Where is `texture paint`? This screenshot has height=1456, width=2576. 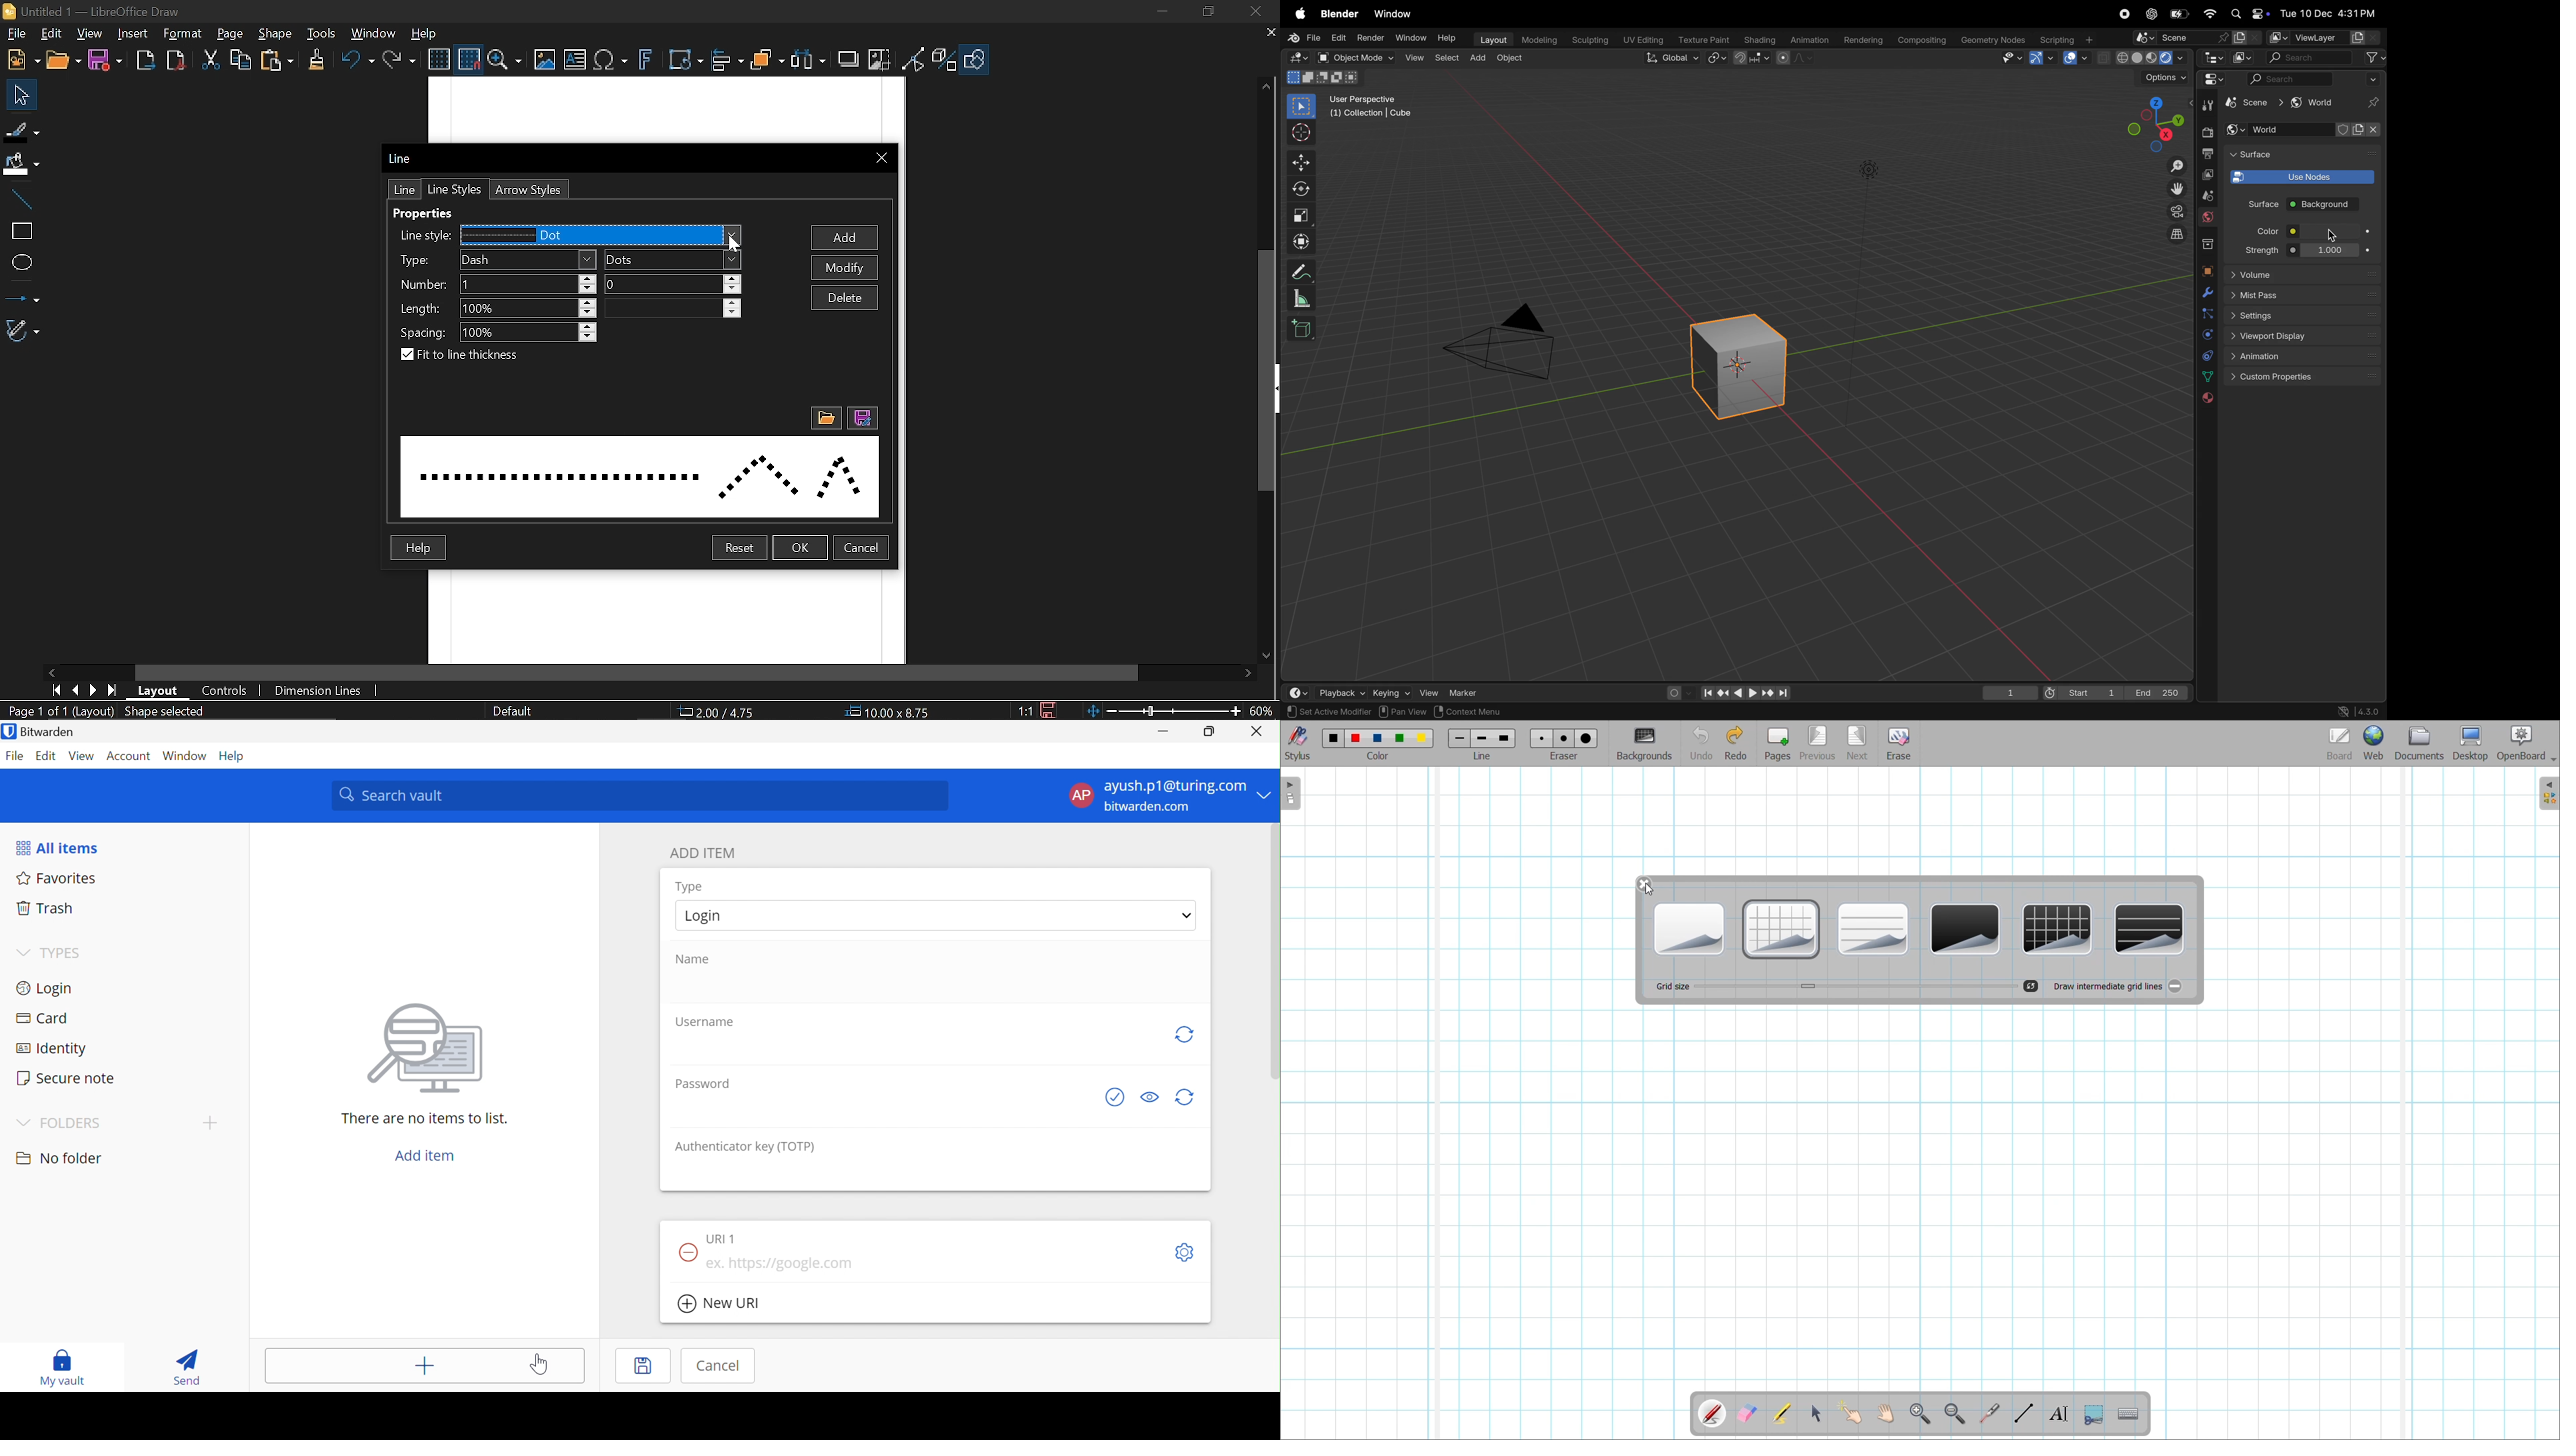
texture paint is located at coordinates (1701, 38).